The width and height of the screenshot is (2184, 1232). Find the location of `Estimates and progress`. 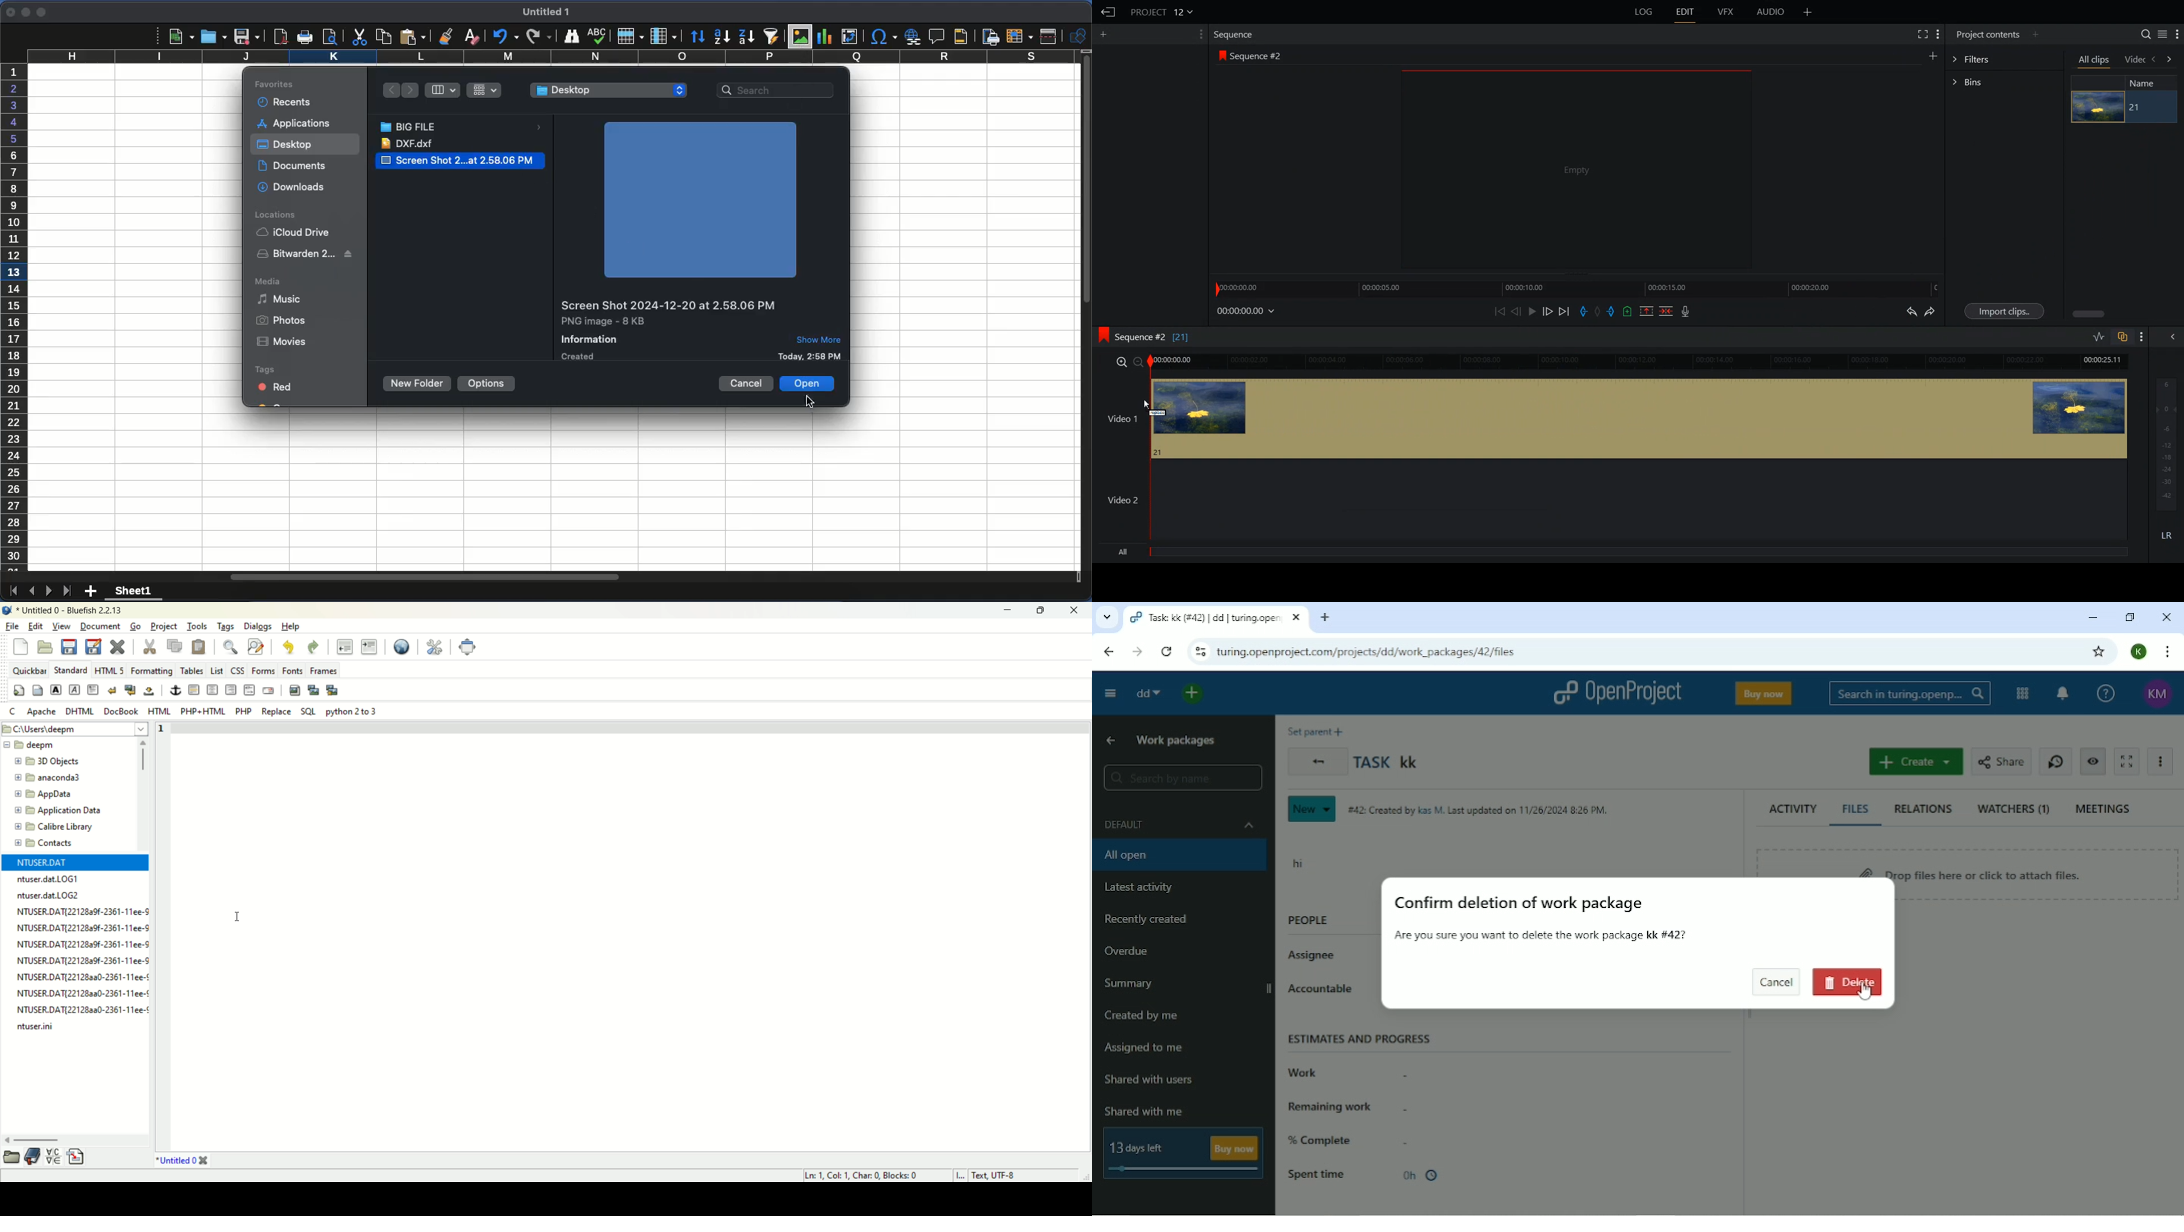

Estimates and progress is located at coordinates (1360, 1037).